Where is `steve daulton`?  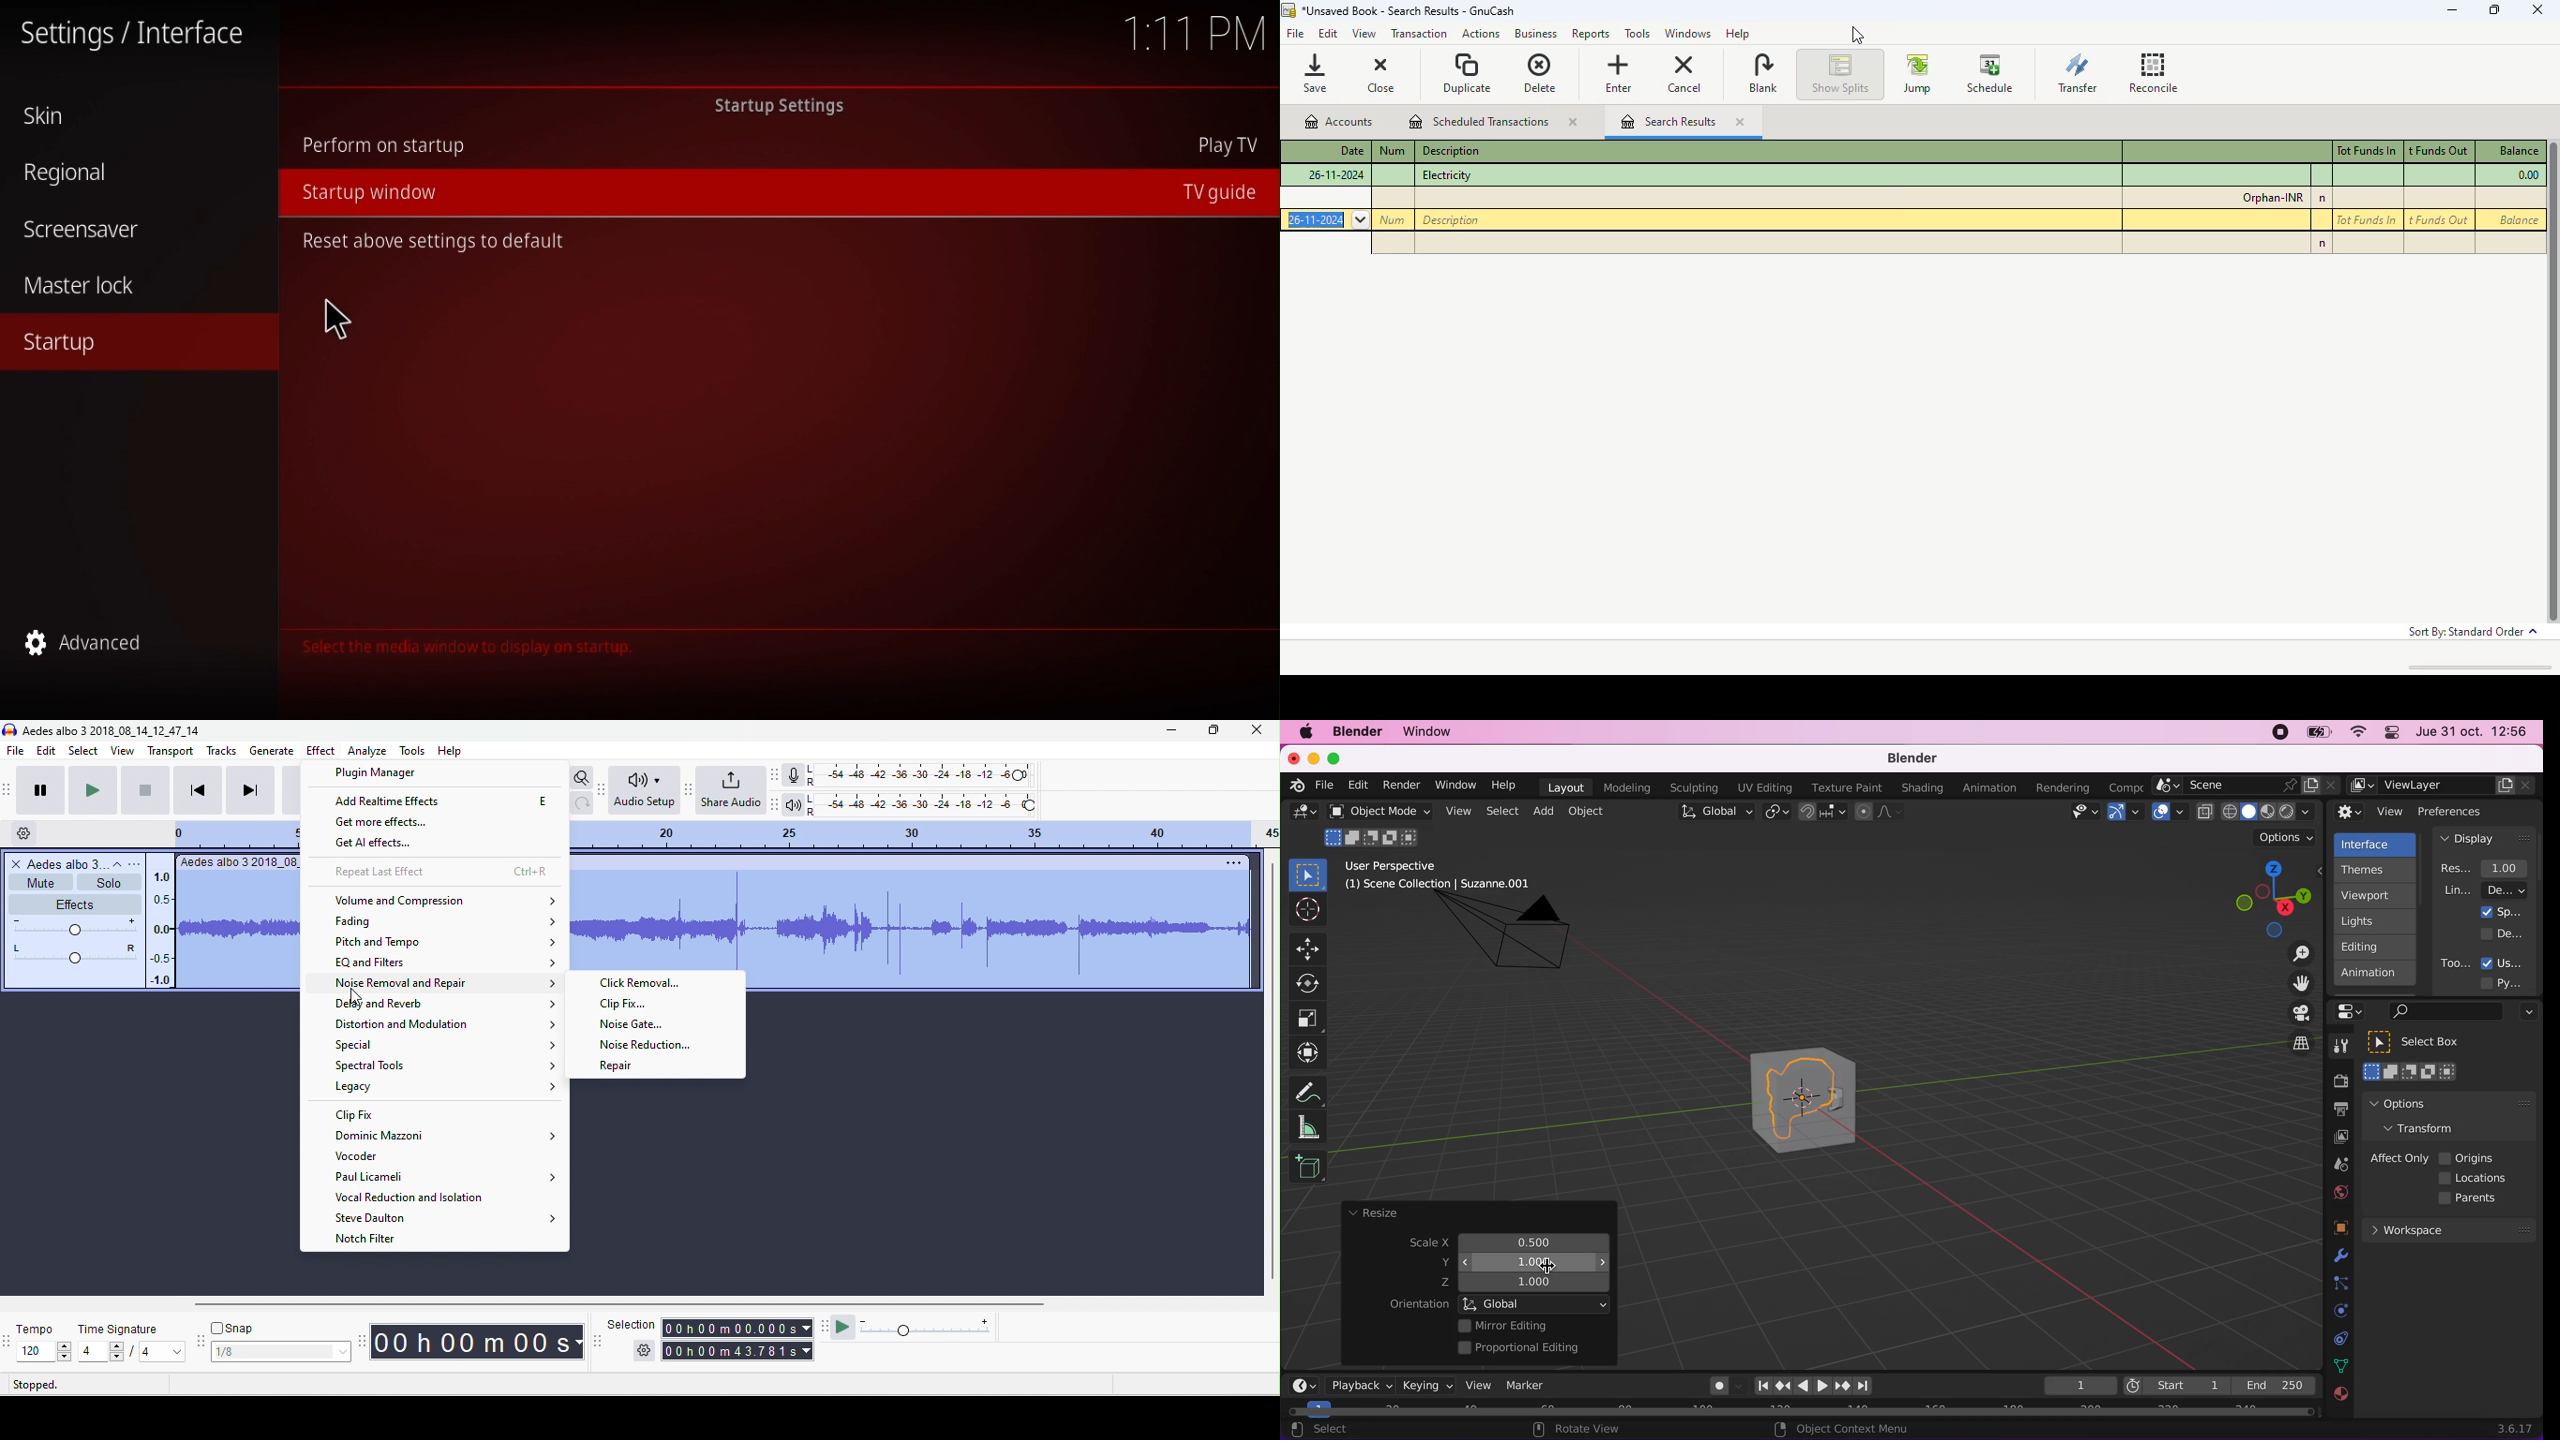
steve daulton is located at coordinates (447, 1220).